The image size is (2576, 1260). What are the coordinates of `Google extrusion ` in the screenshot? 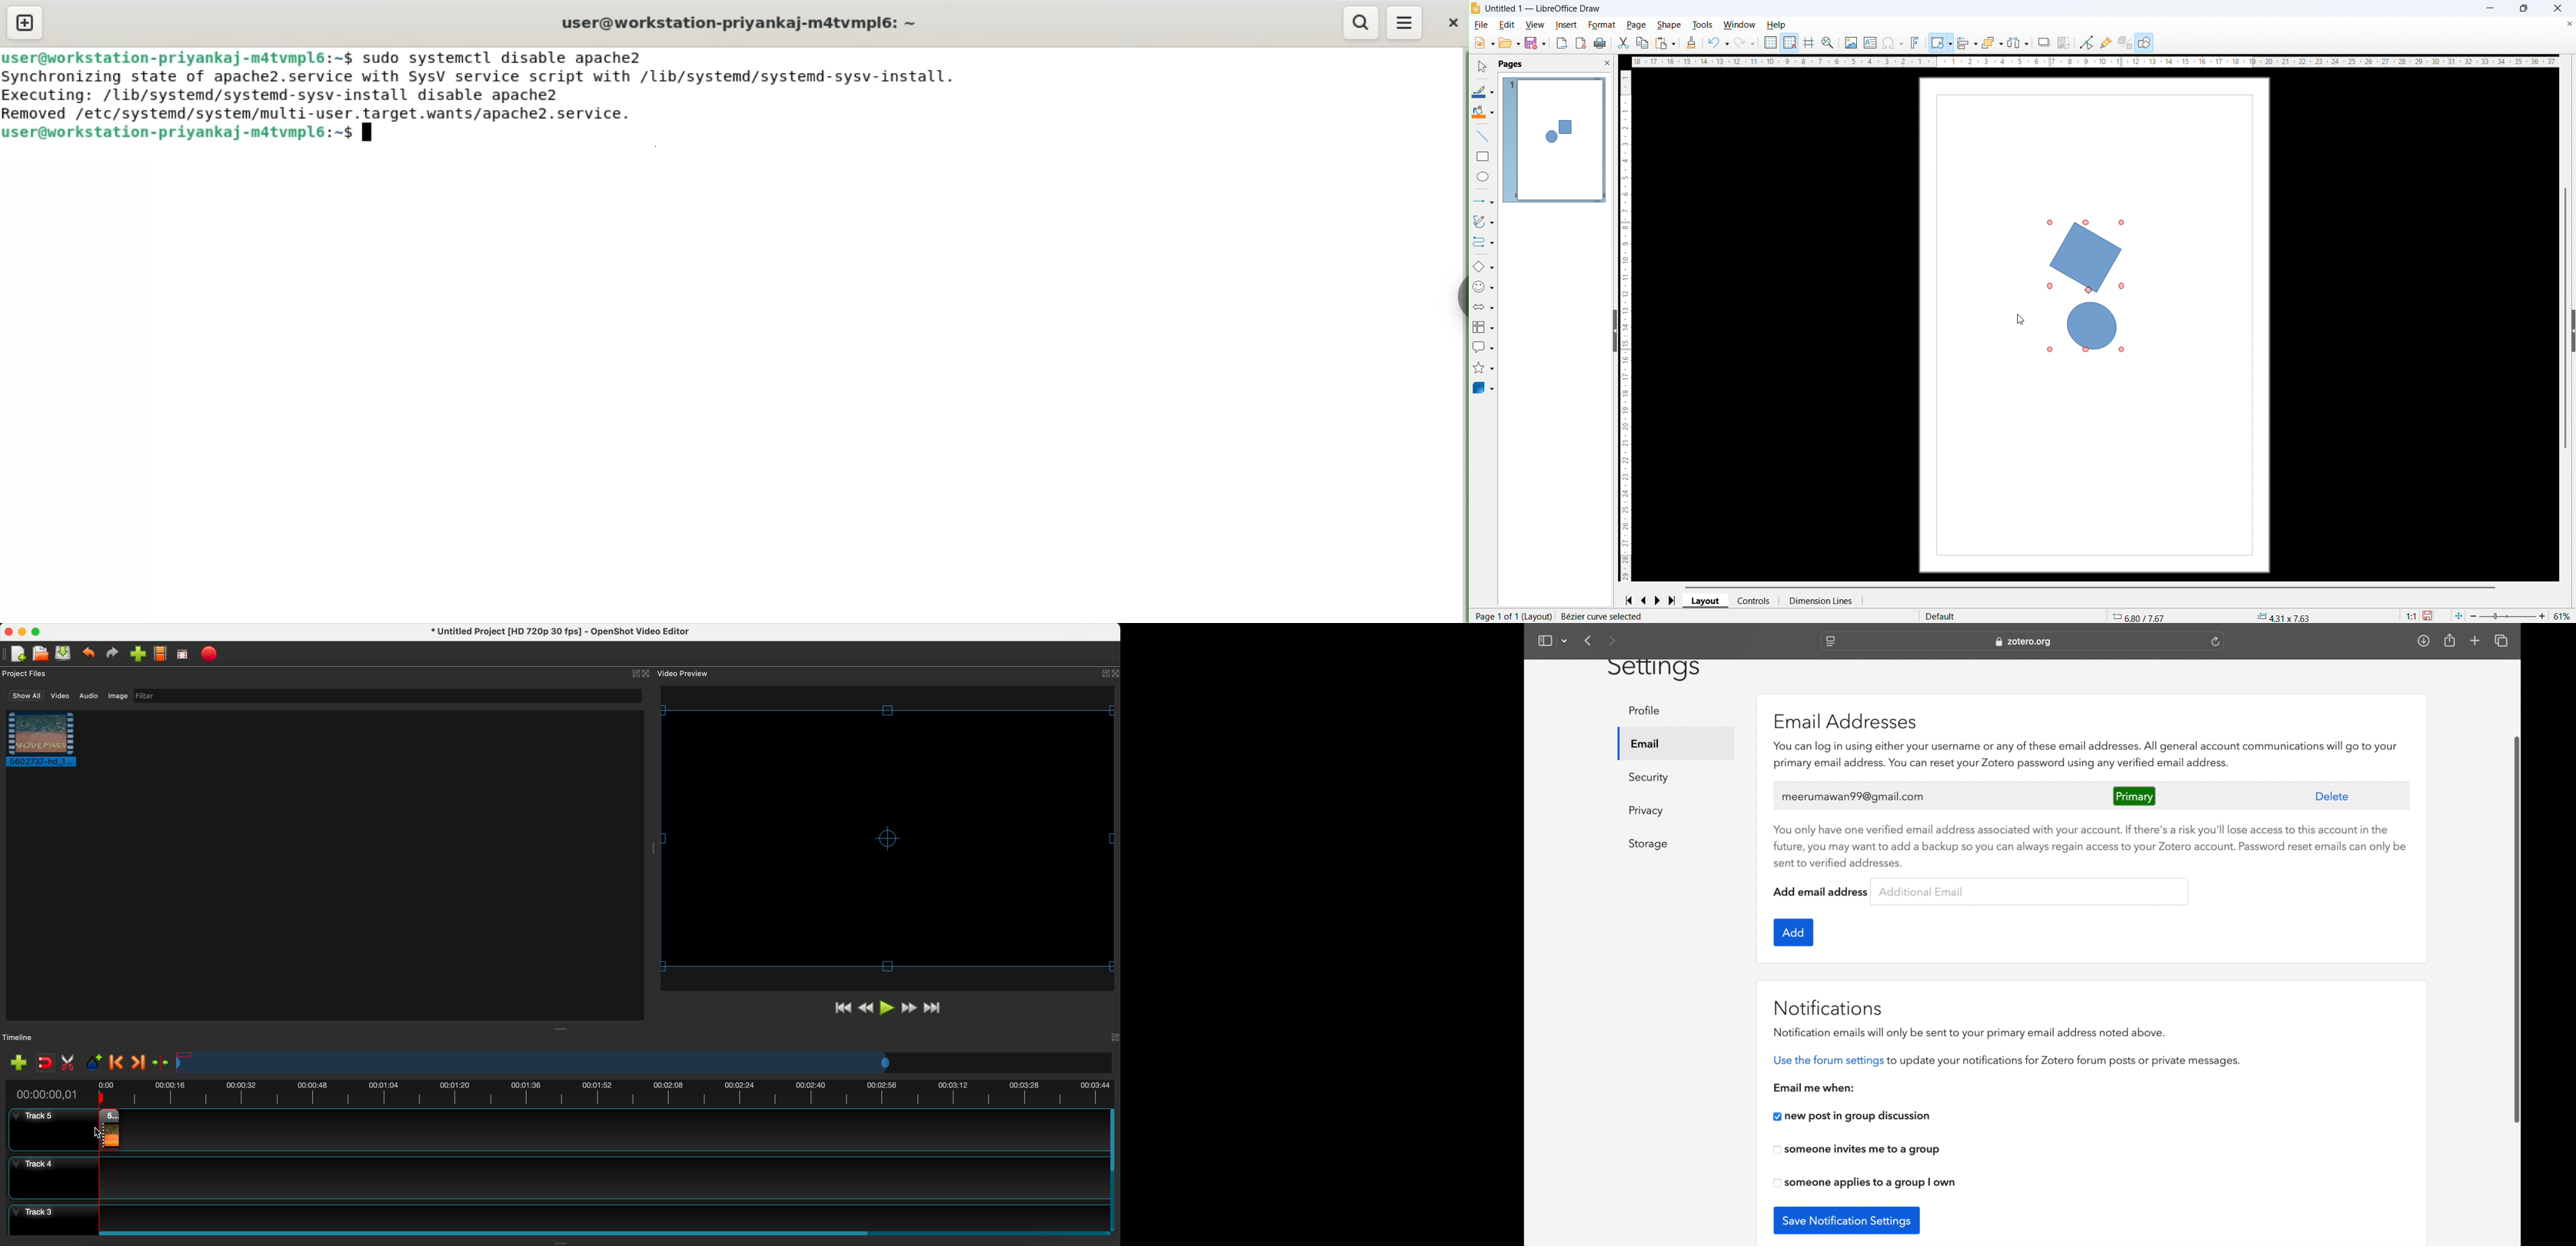 It's located at (2124, 43).